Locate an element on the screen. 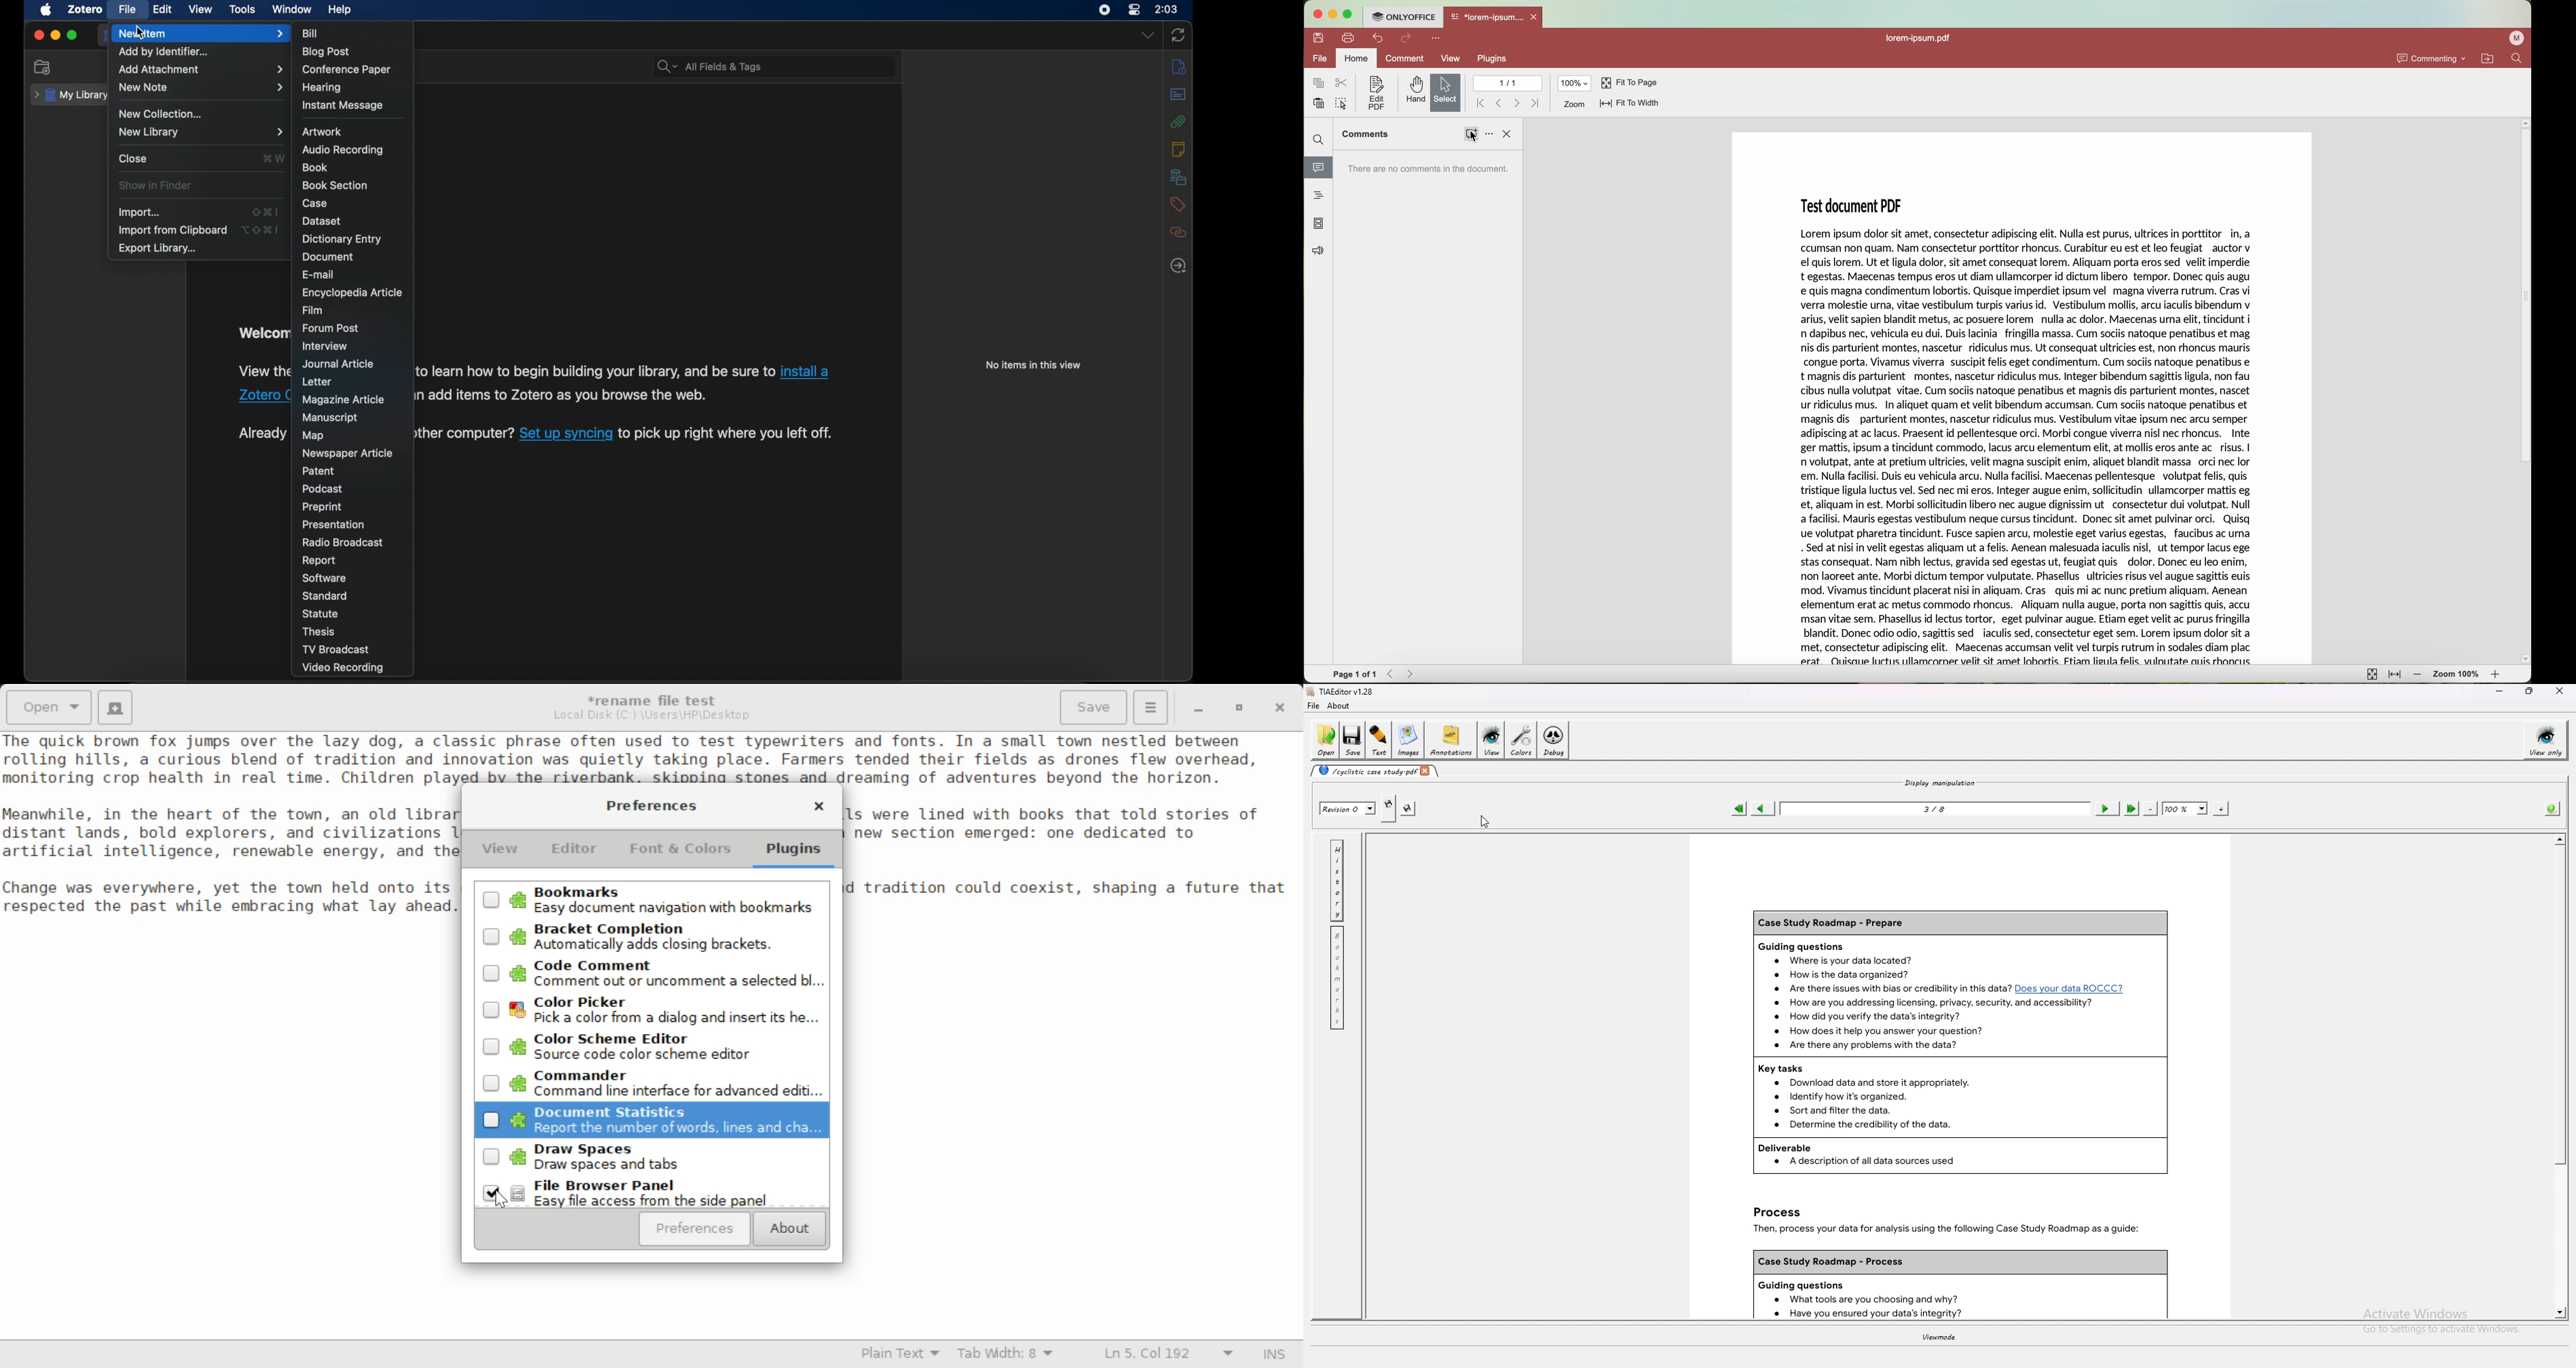 Image resolution: width=2576 pixels, height=1372 pixels. click on comments is located at coordinates (1318, 170).